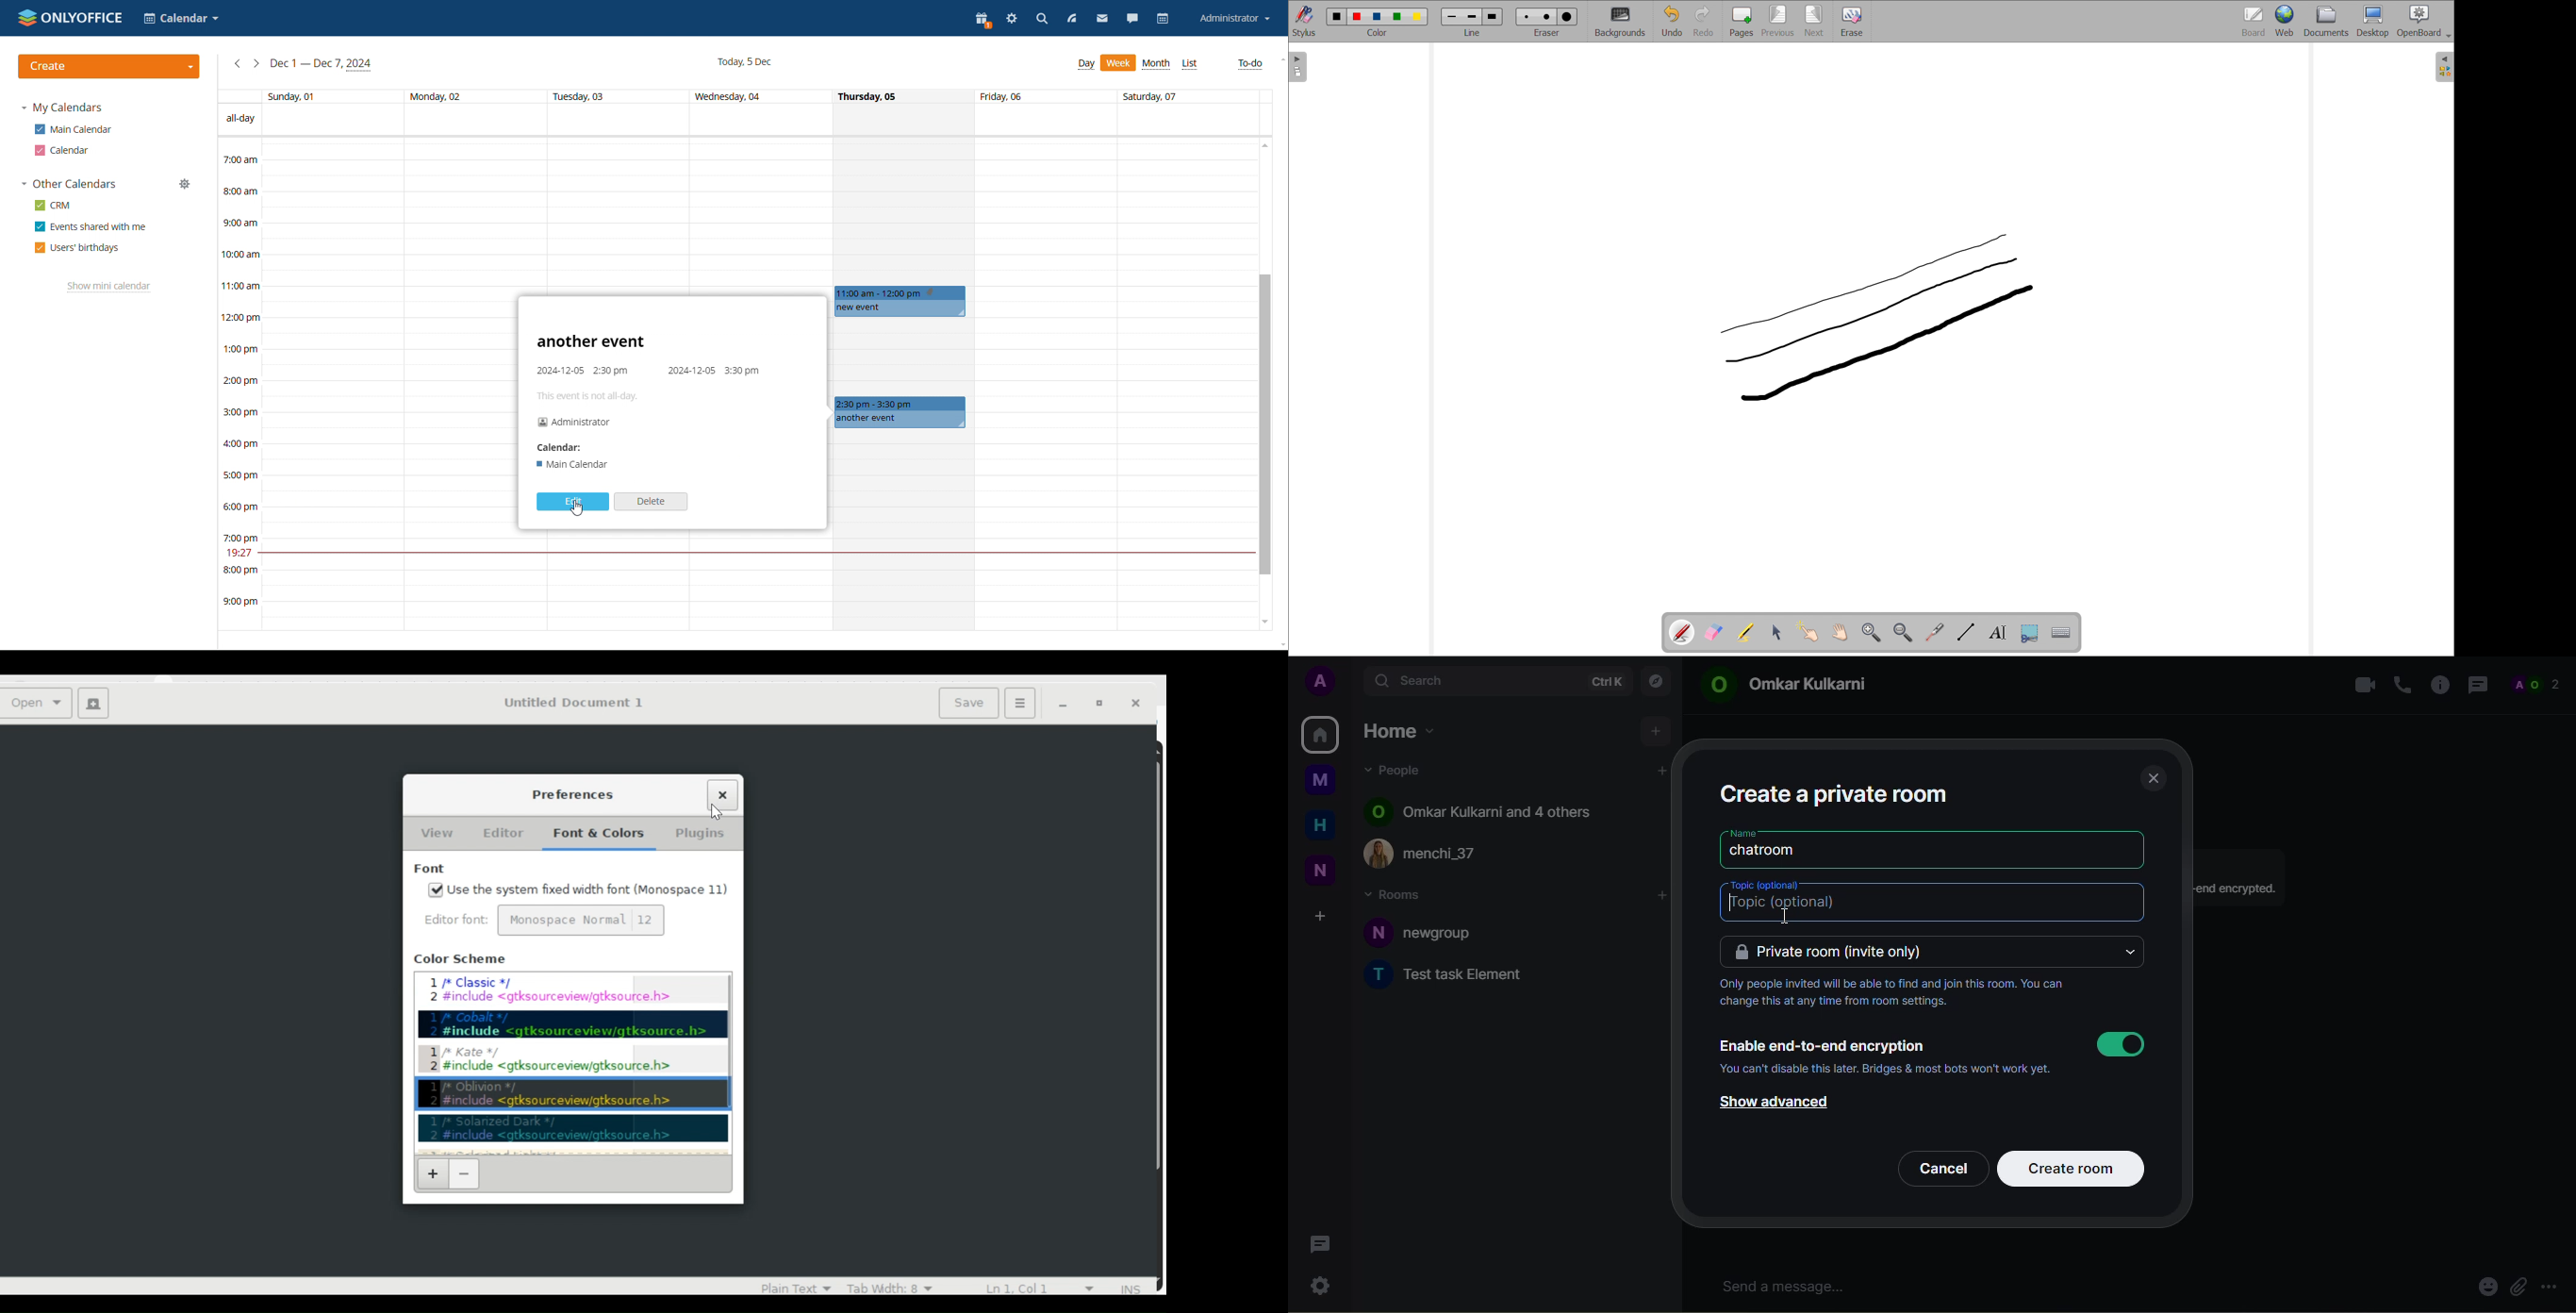 The width and height of the screenshot is (2576, 1316). What do you see at coordinates (2541, 684) in the screenshot?
I see `people` at bounding box center [2541, 684].